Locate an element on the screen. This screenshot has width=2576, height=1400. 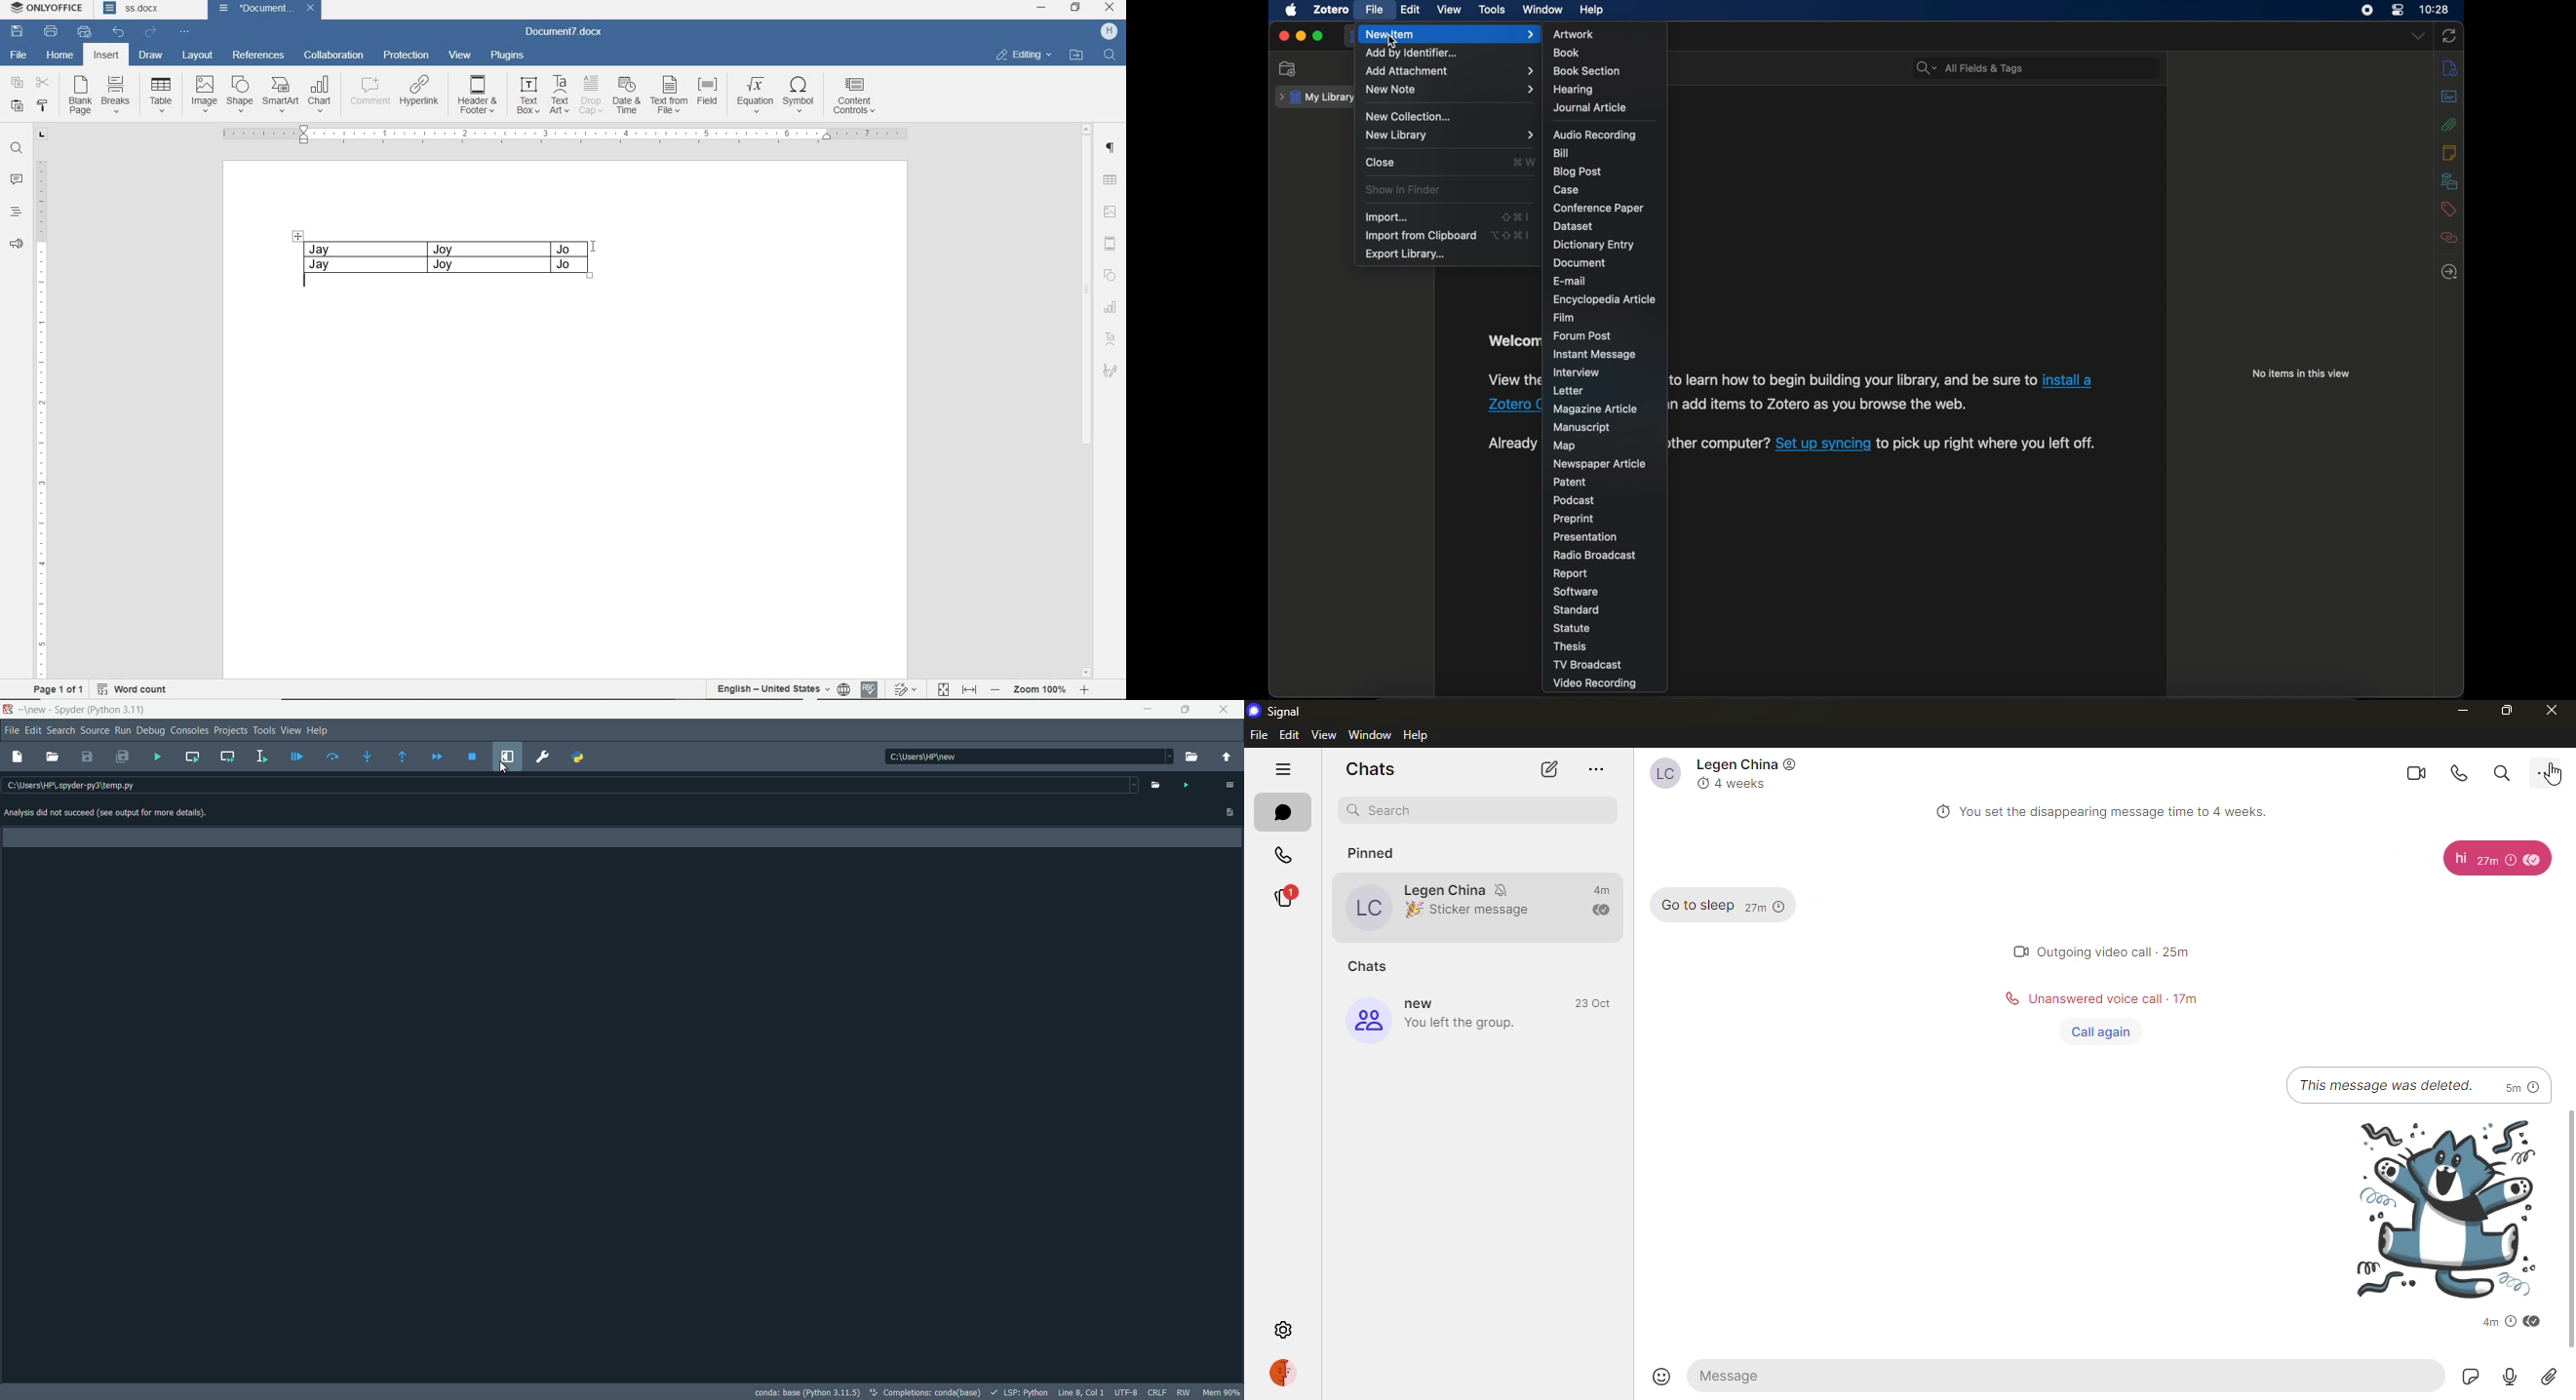
help menu is located at coordinates (320, 730).